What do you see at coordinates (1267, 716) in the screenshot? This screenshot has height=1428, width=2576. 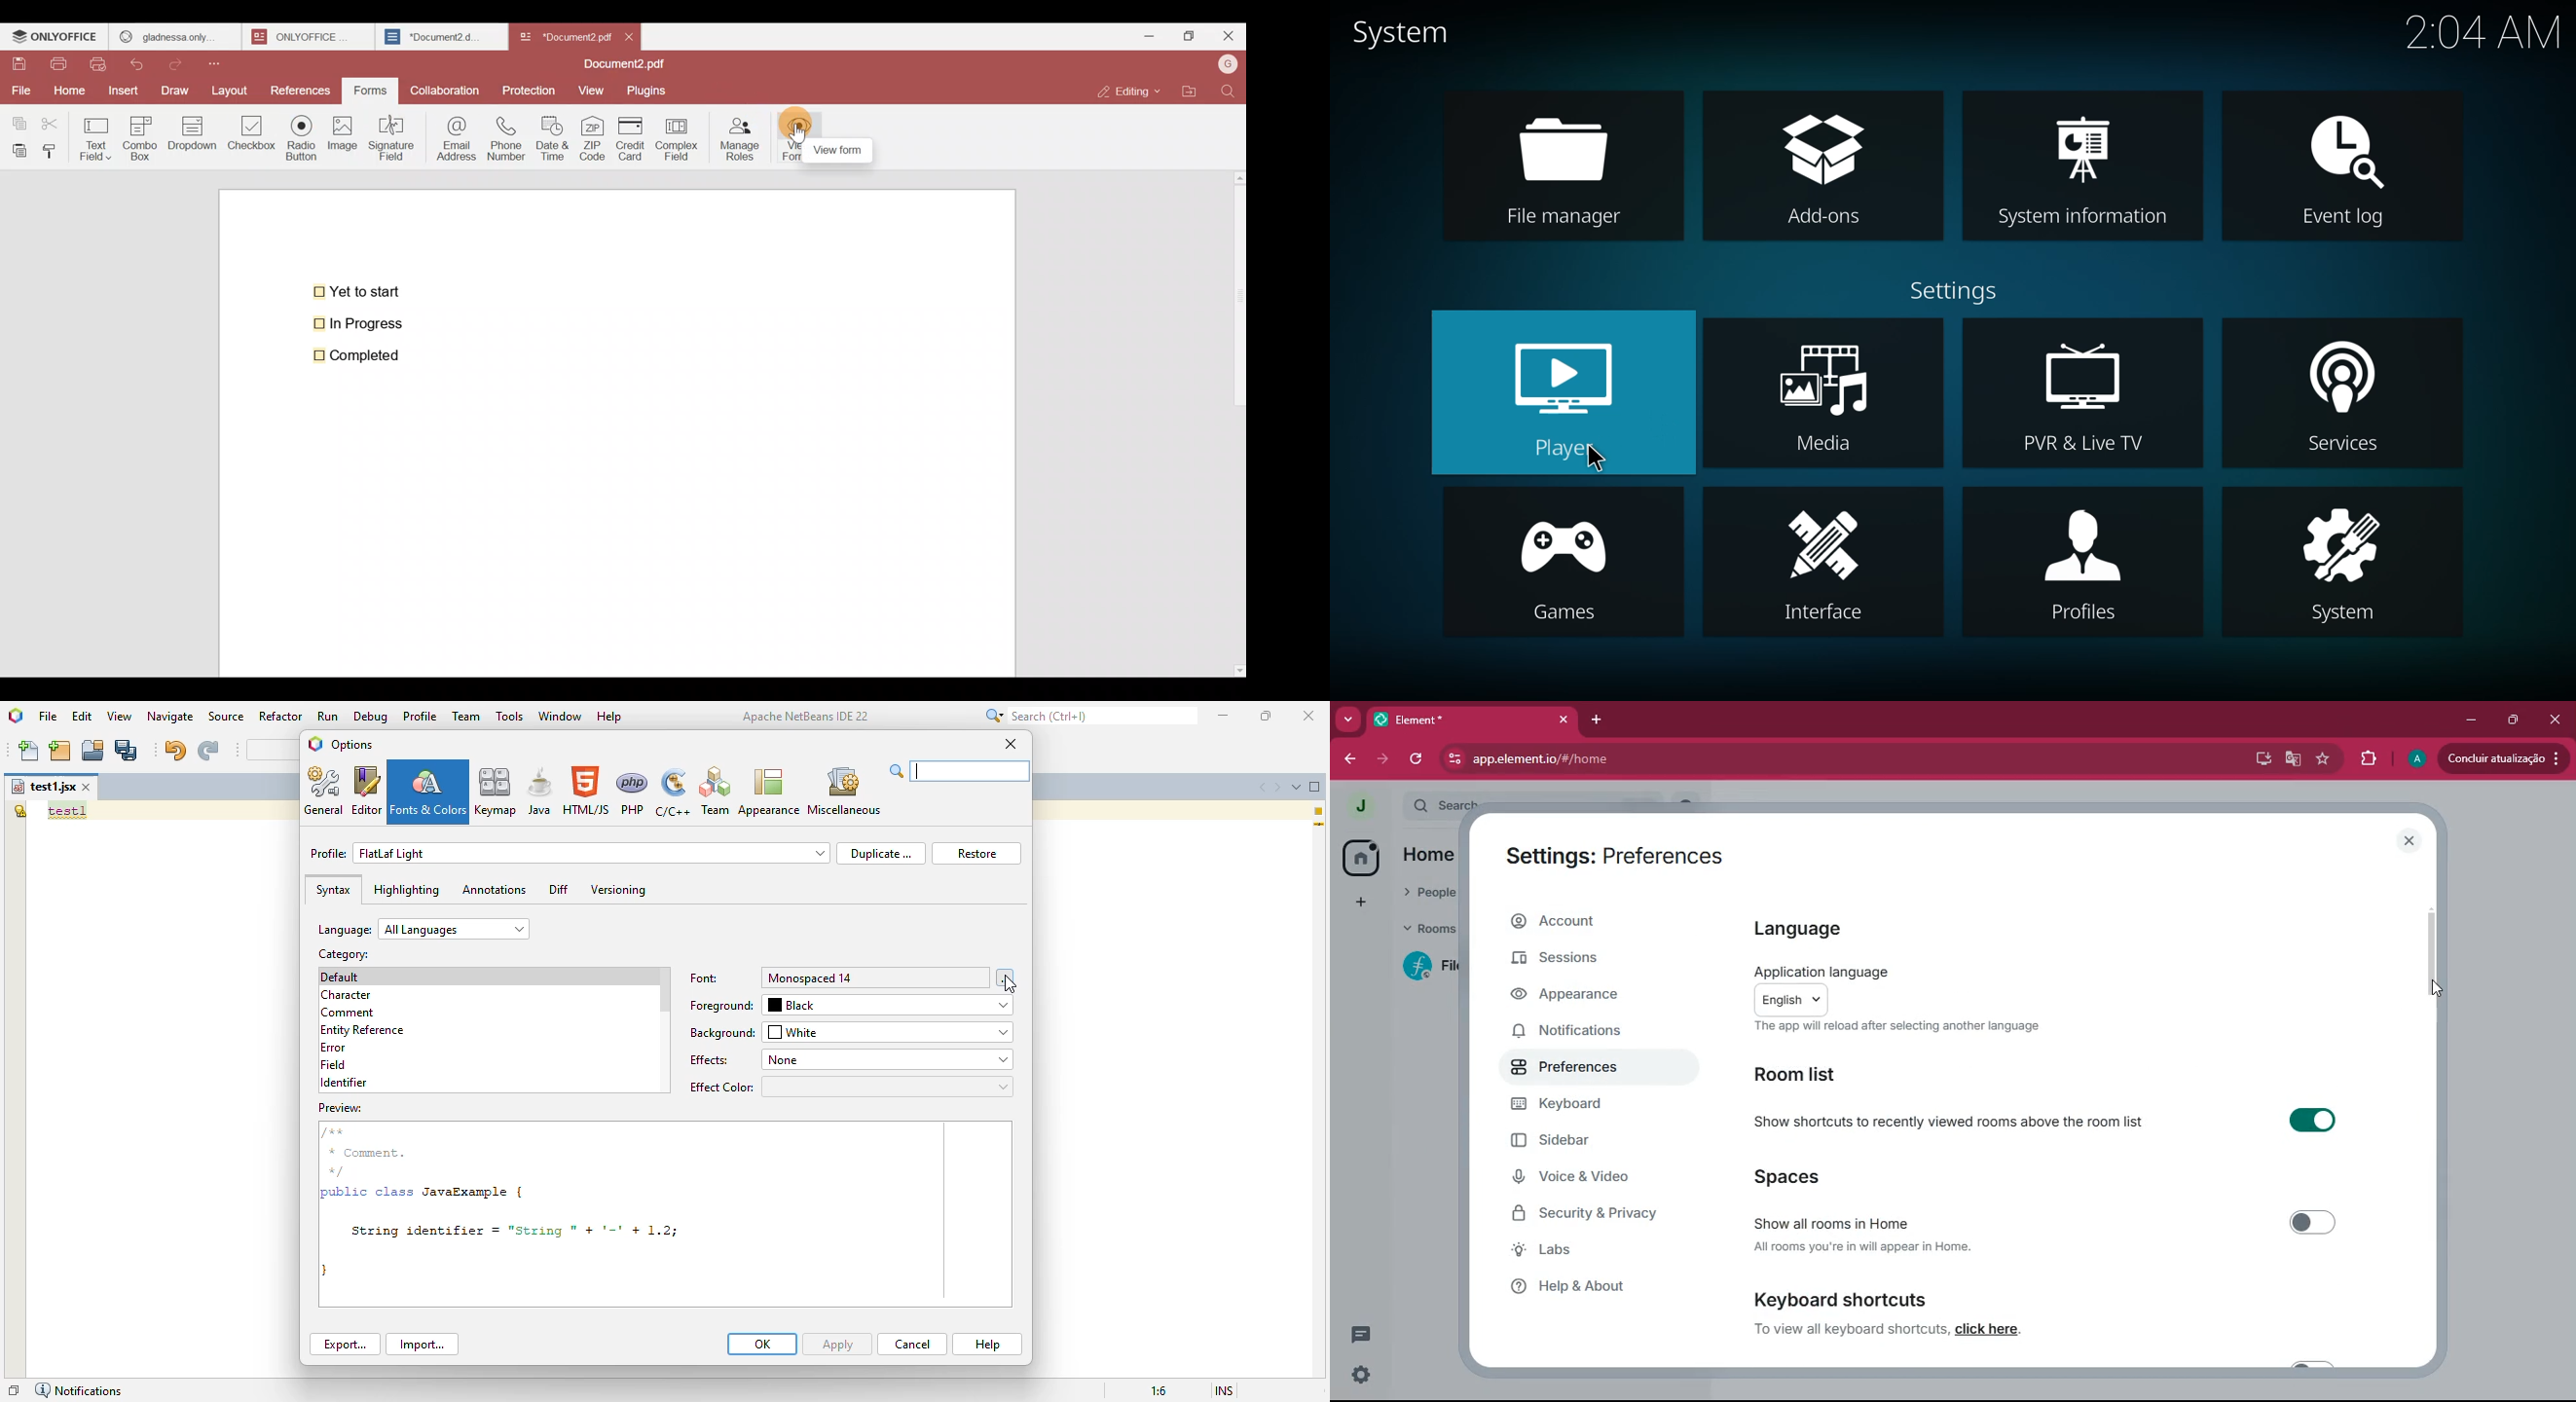 I see `maximize` at bounding box center [1267, 716].